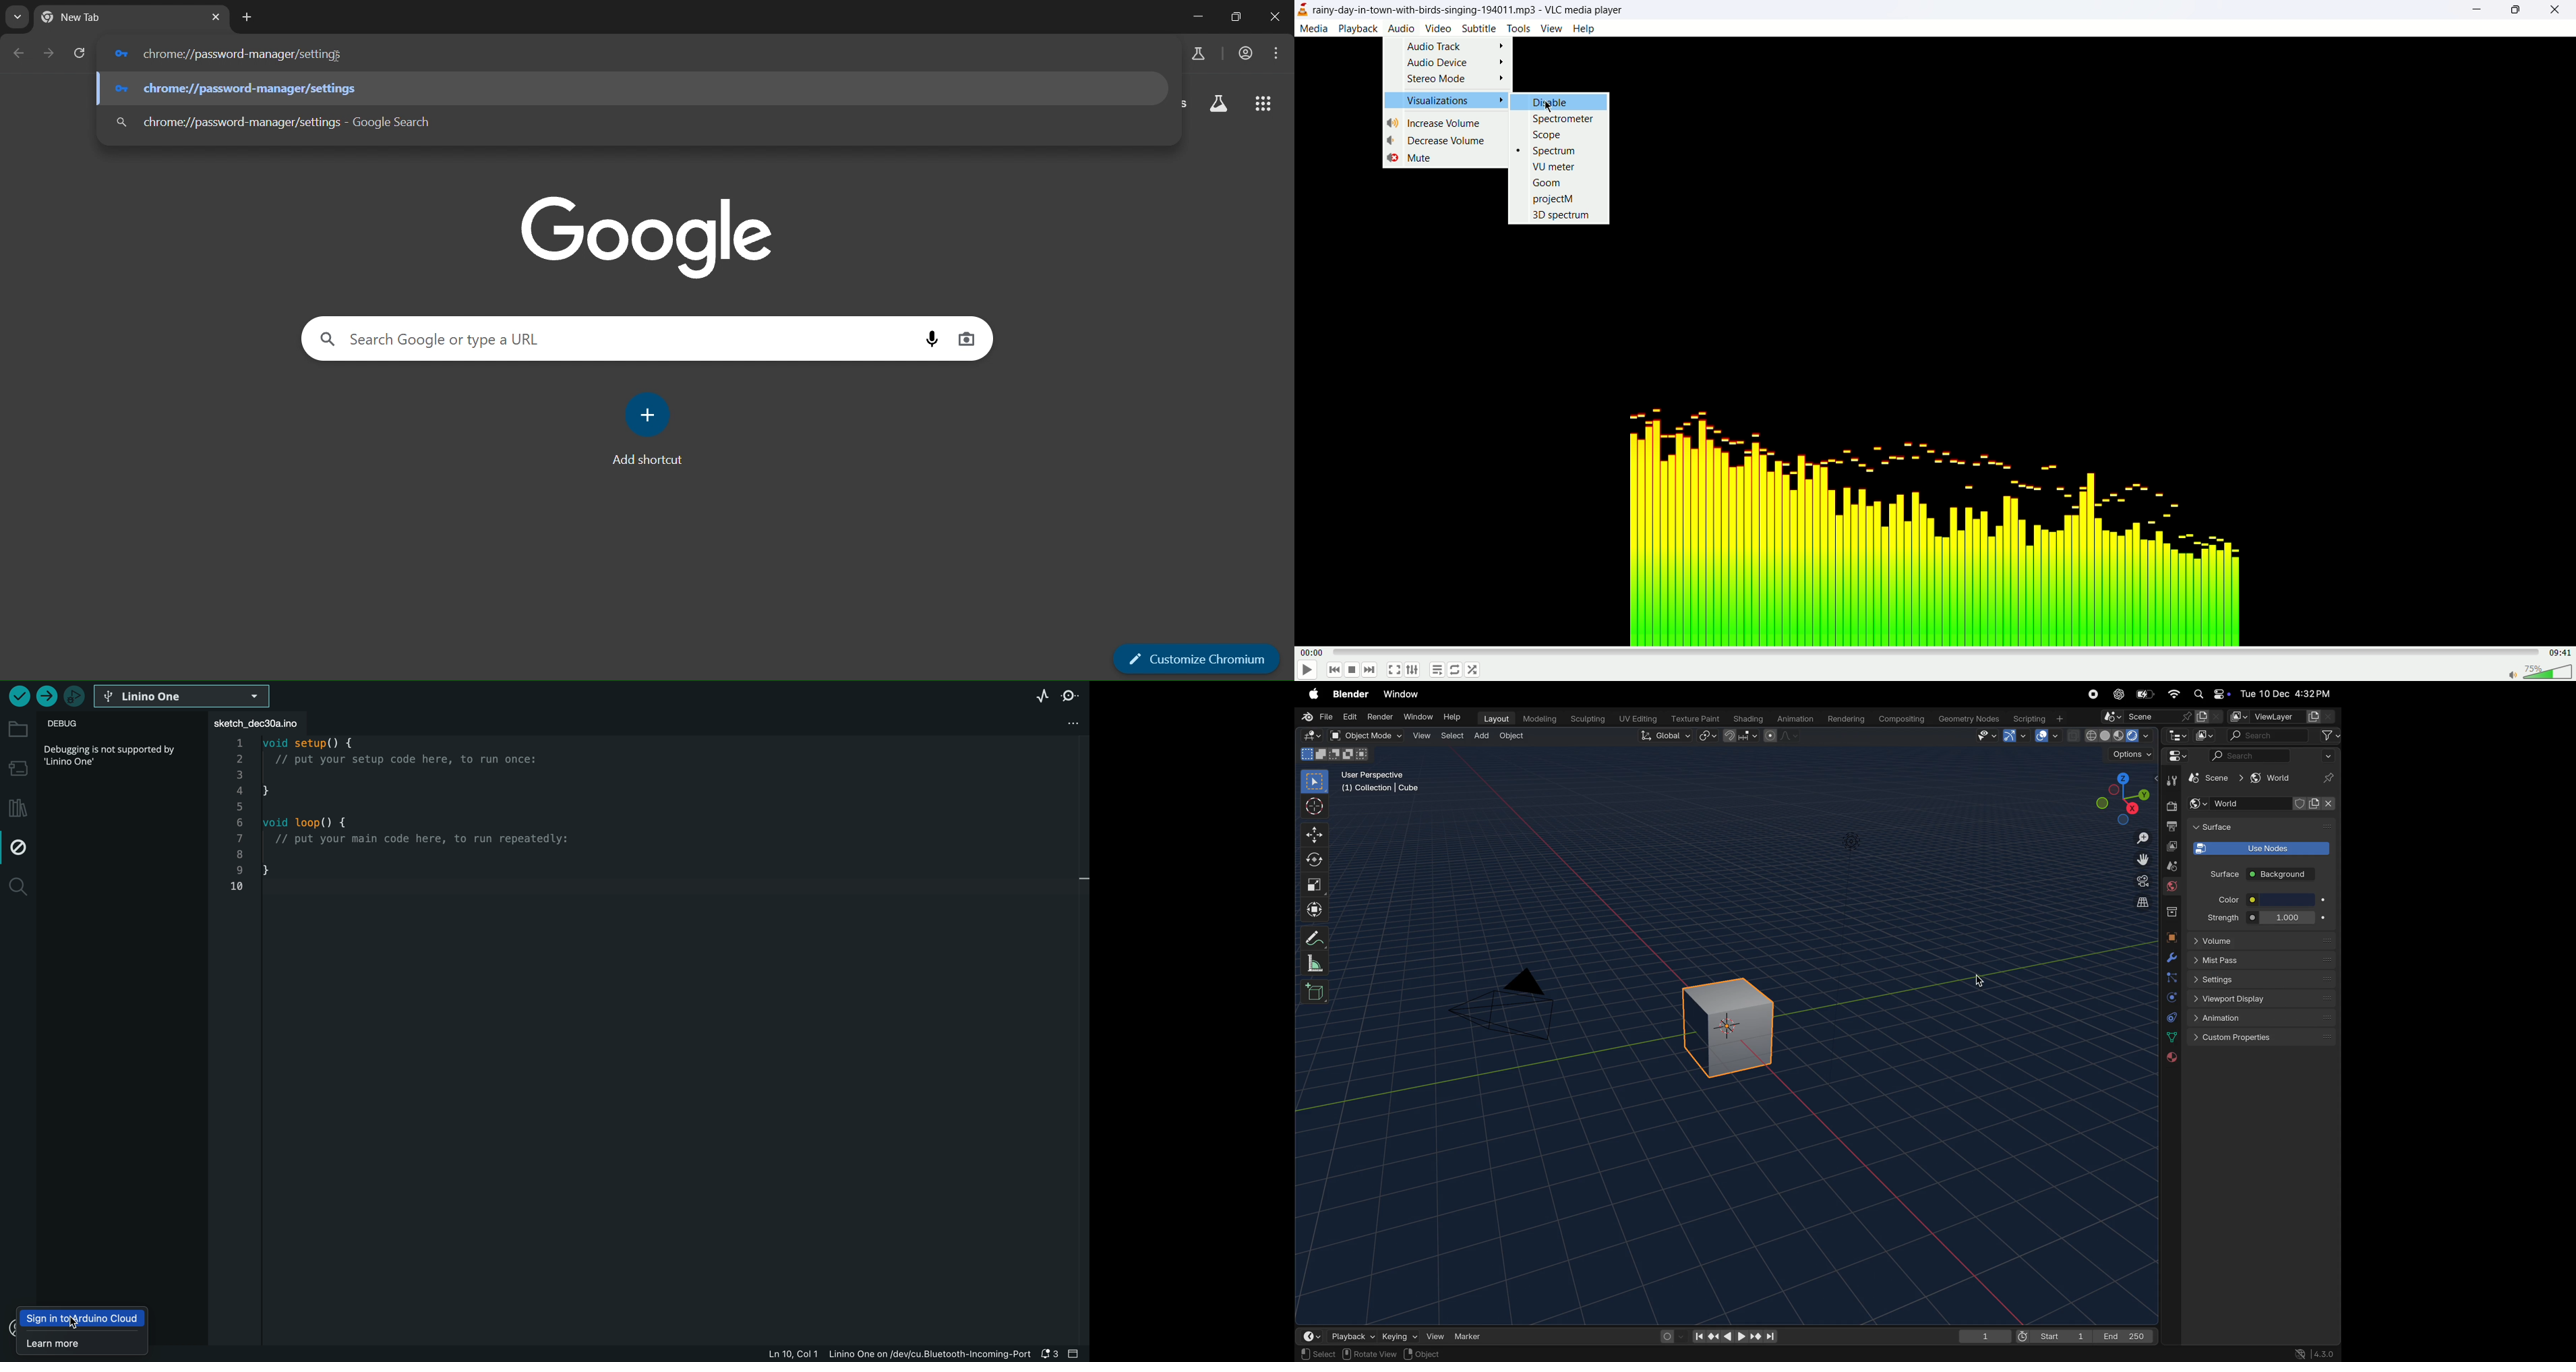 This screenshot has width=2576, height=1372. What do you see at coordinates (1693, 717) in the screenshot?
I see `texture paint` at bounding box center [1693, 717].